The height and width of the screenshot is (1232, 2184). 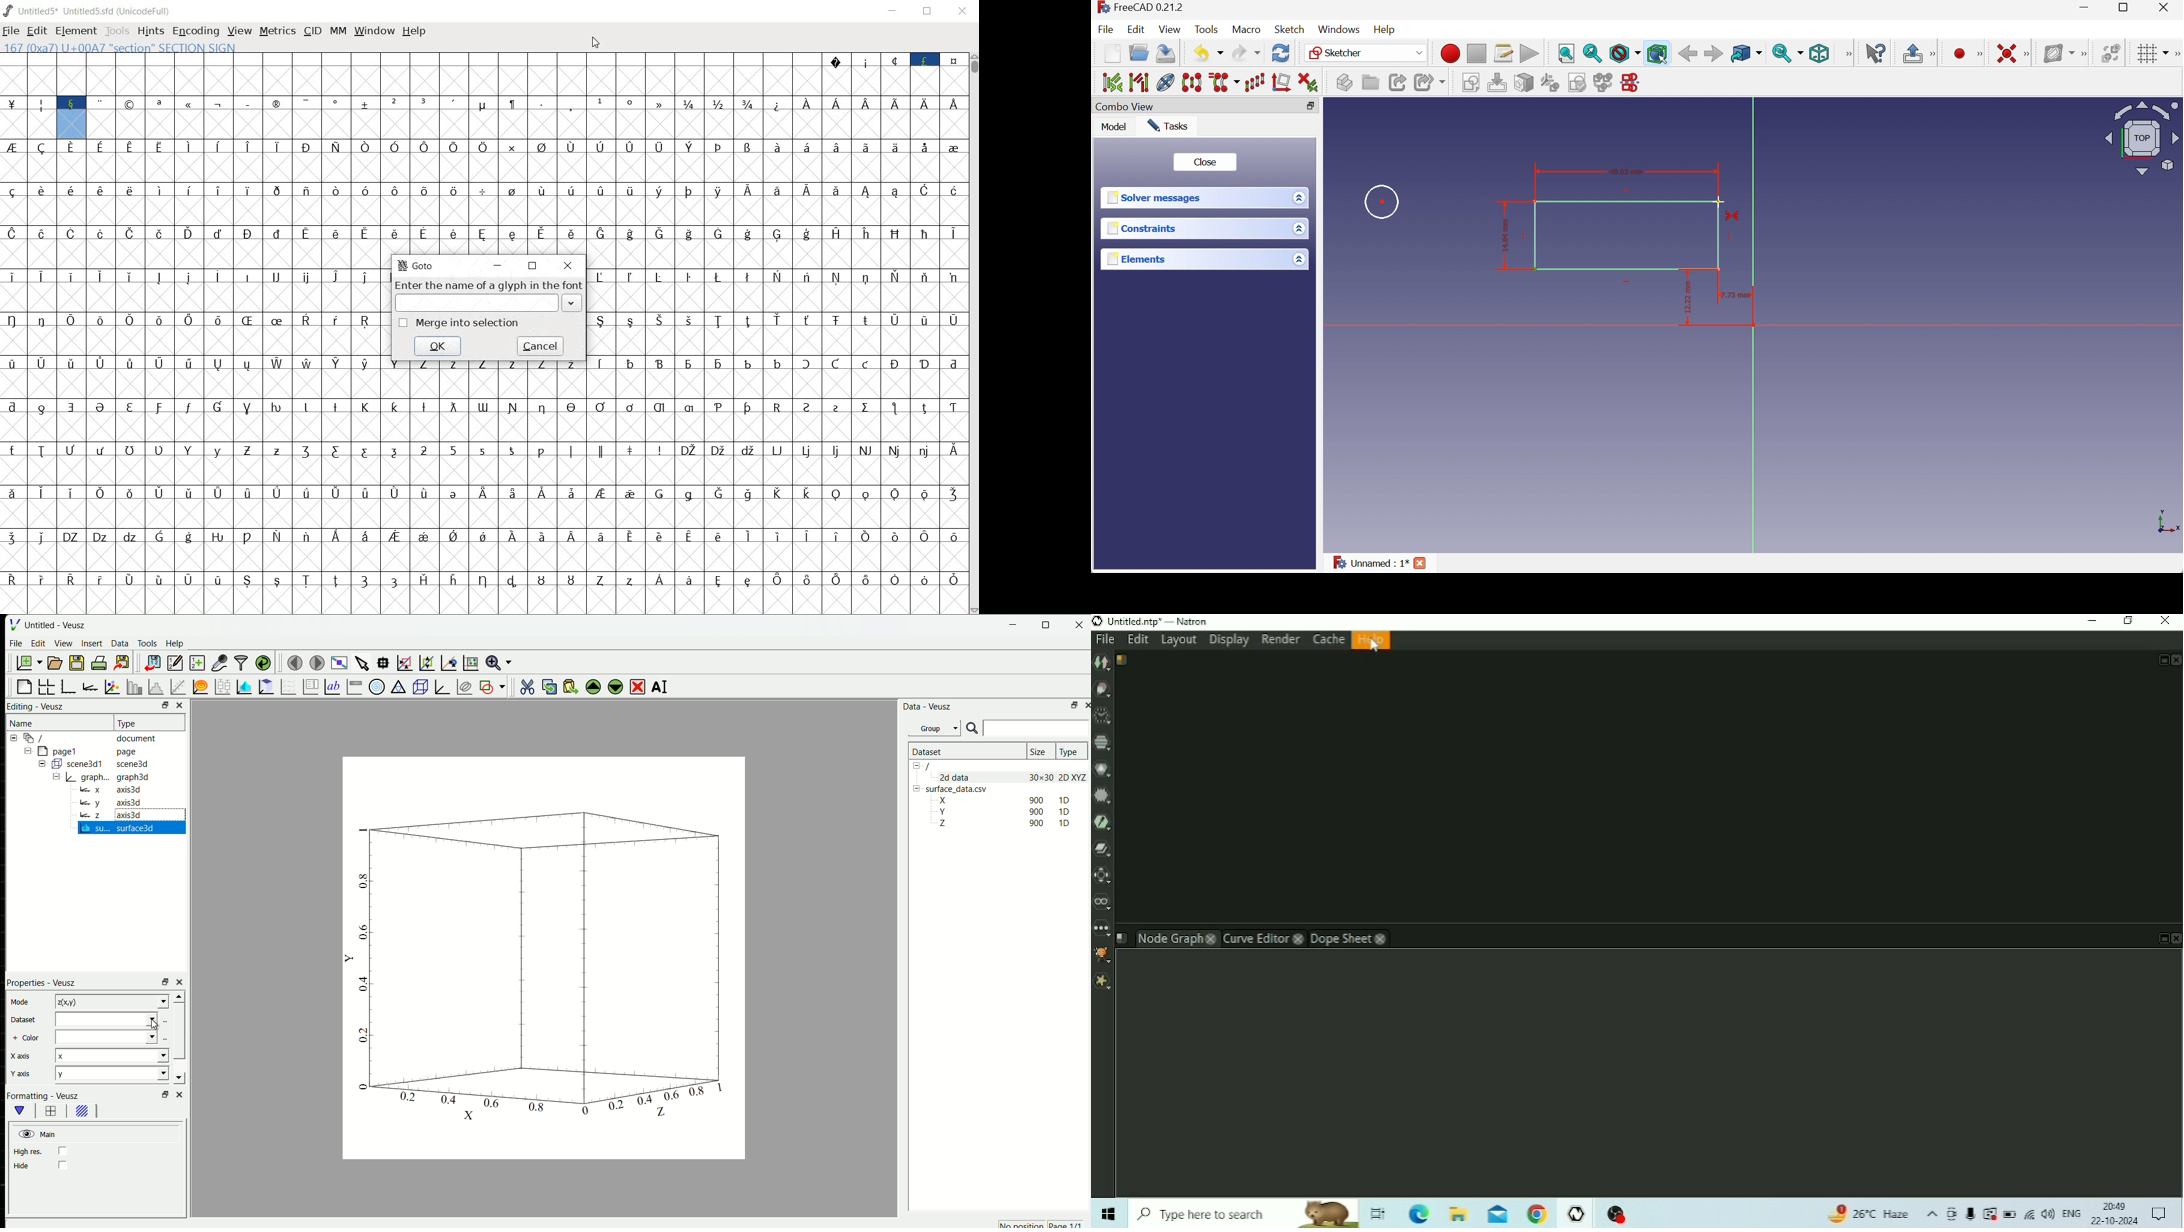 I want to click on Fit selection , so click(x=1593, y=53).